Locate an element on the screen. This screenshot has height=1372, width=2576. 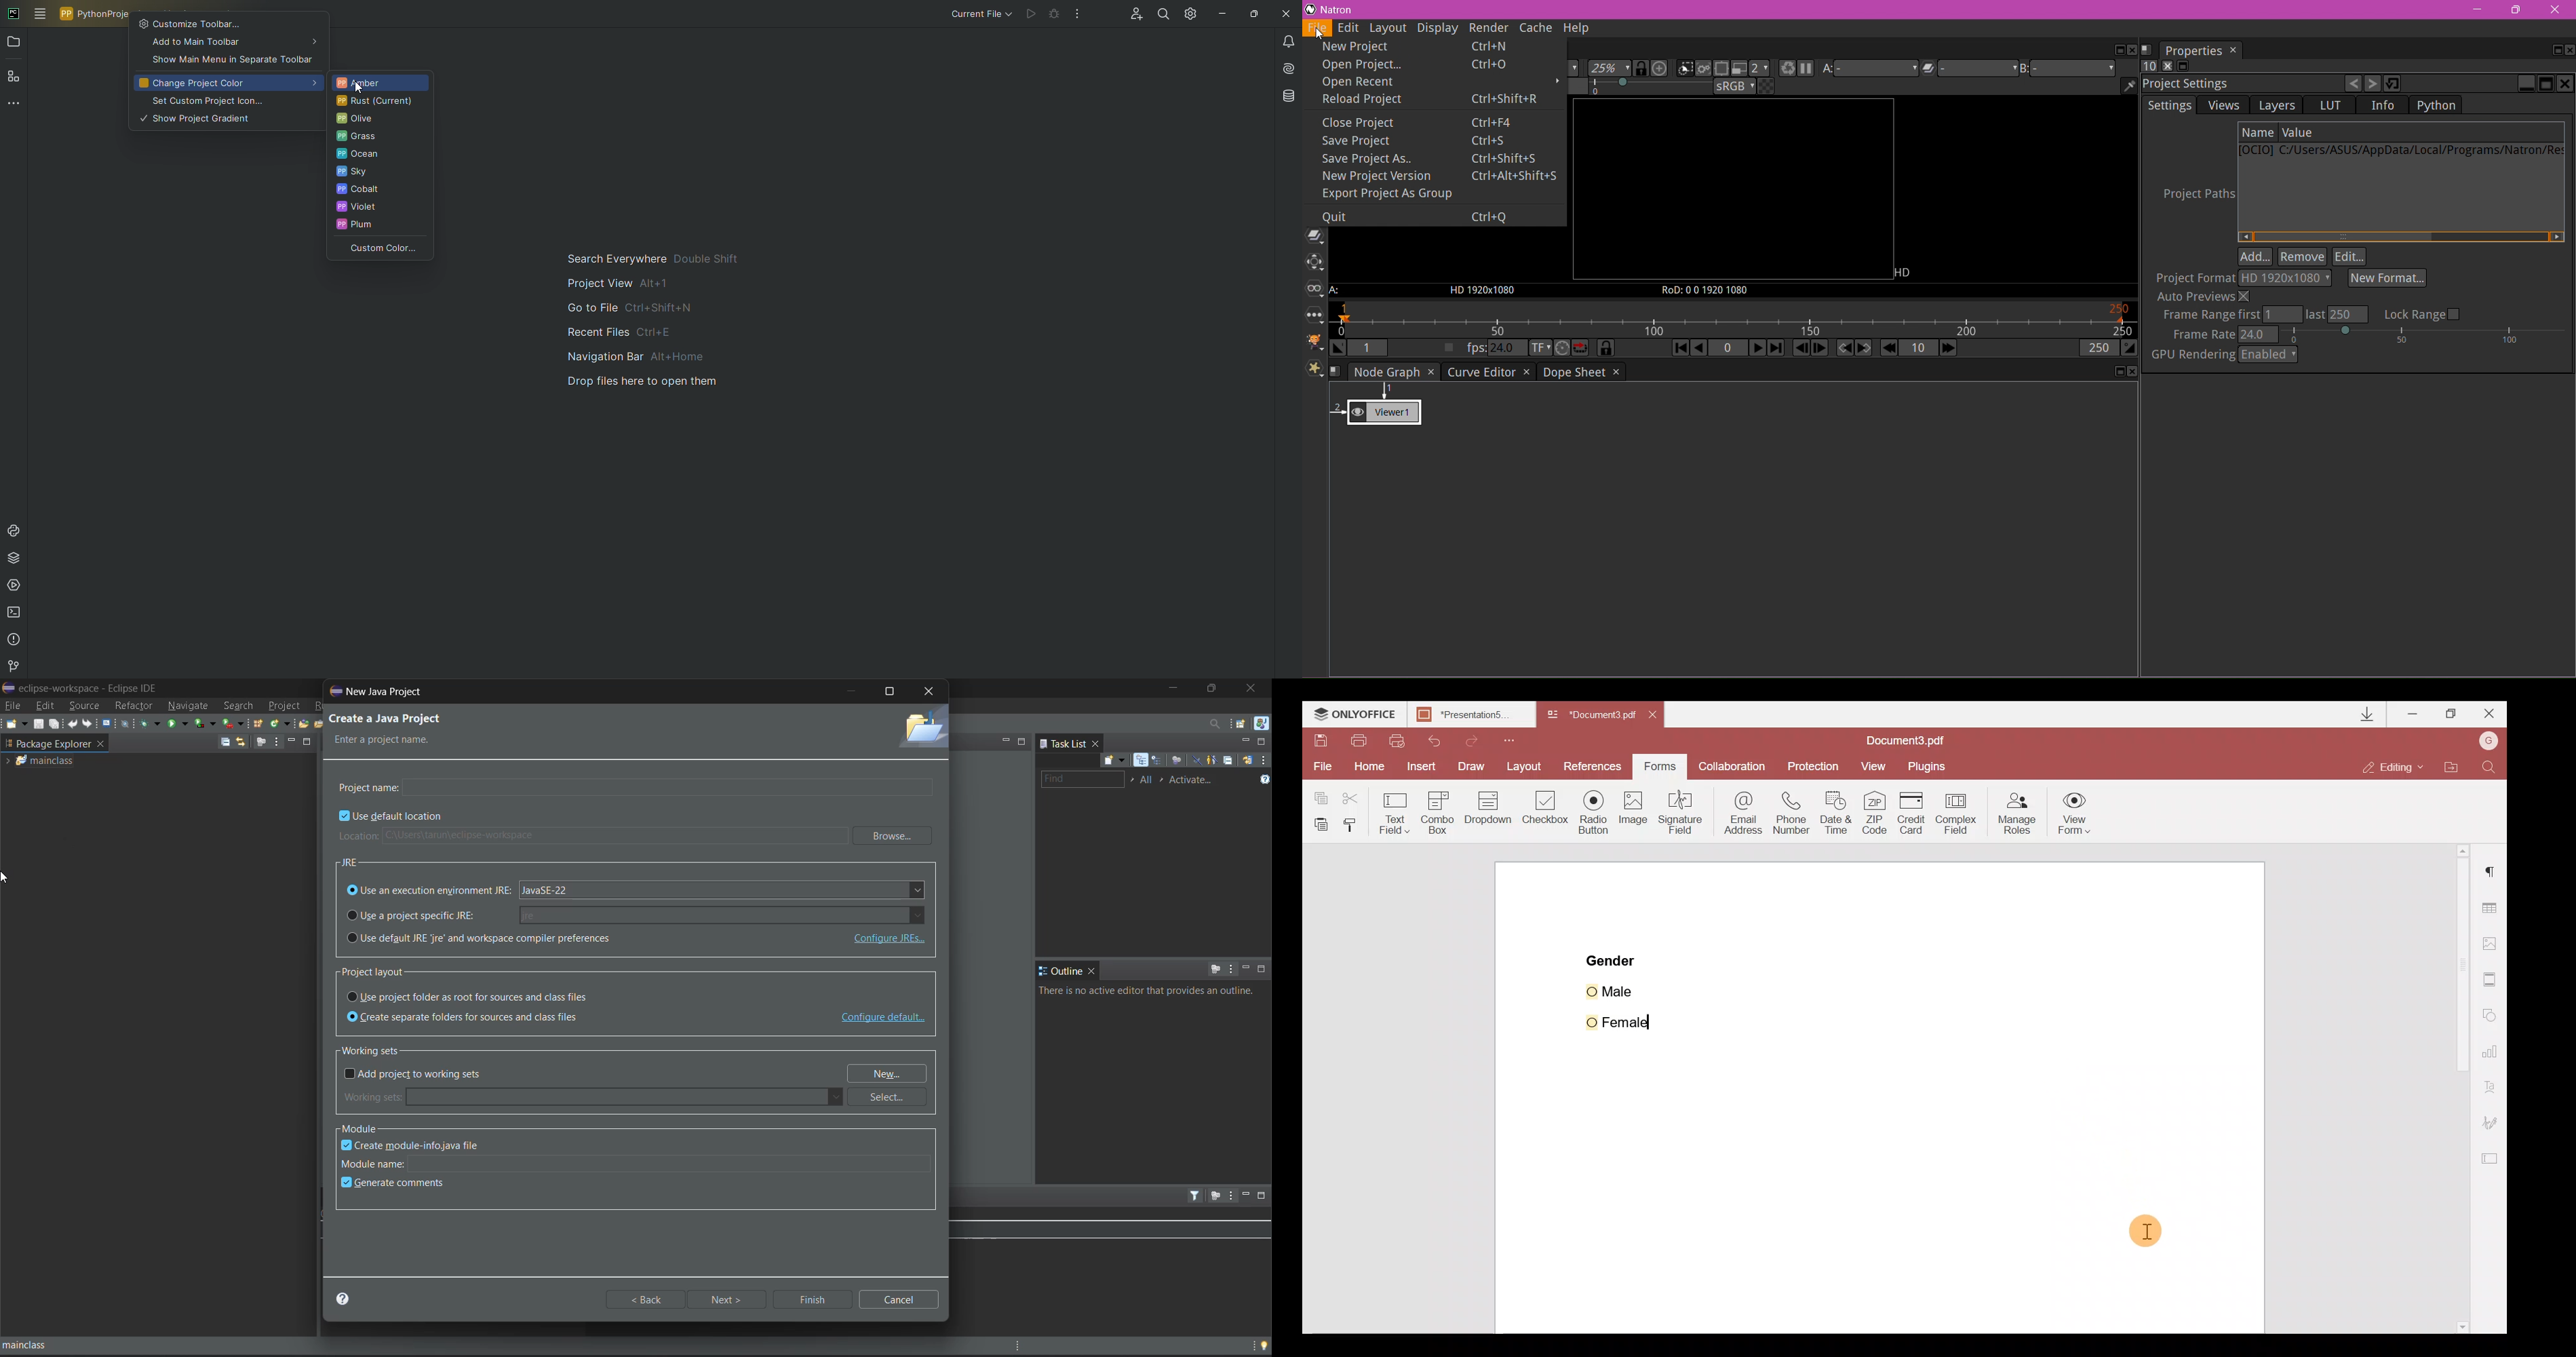
Proxy mode is located at coordinates (1740, 68).